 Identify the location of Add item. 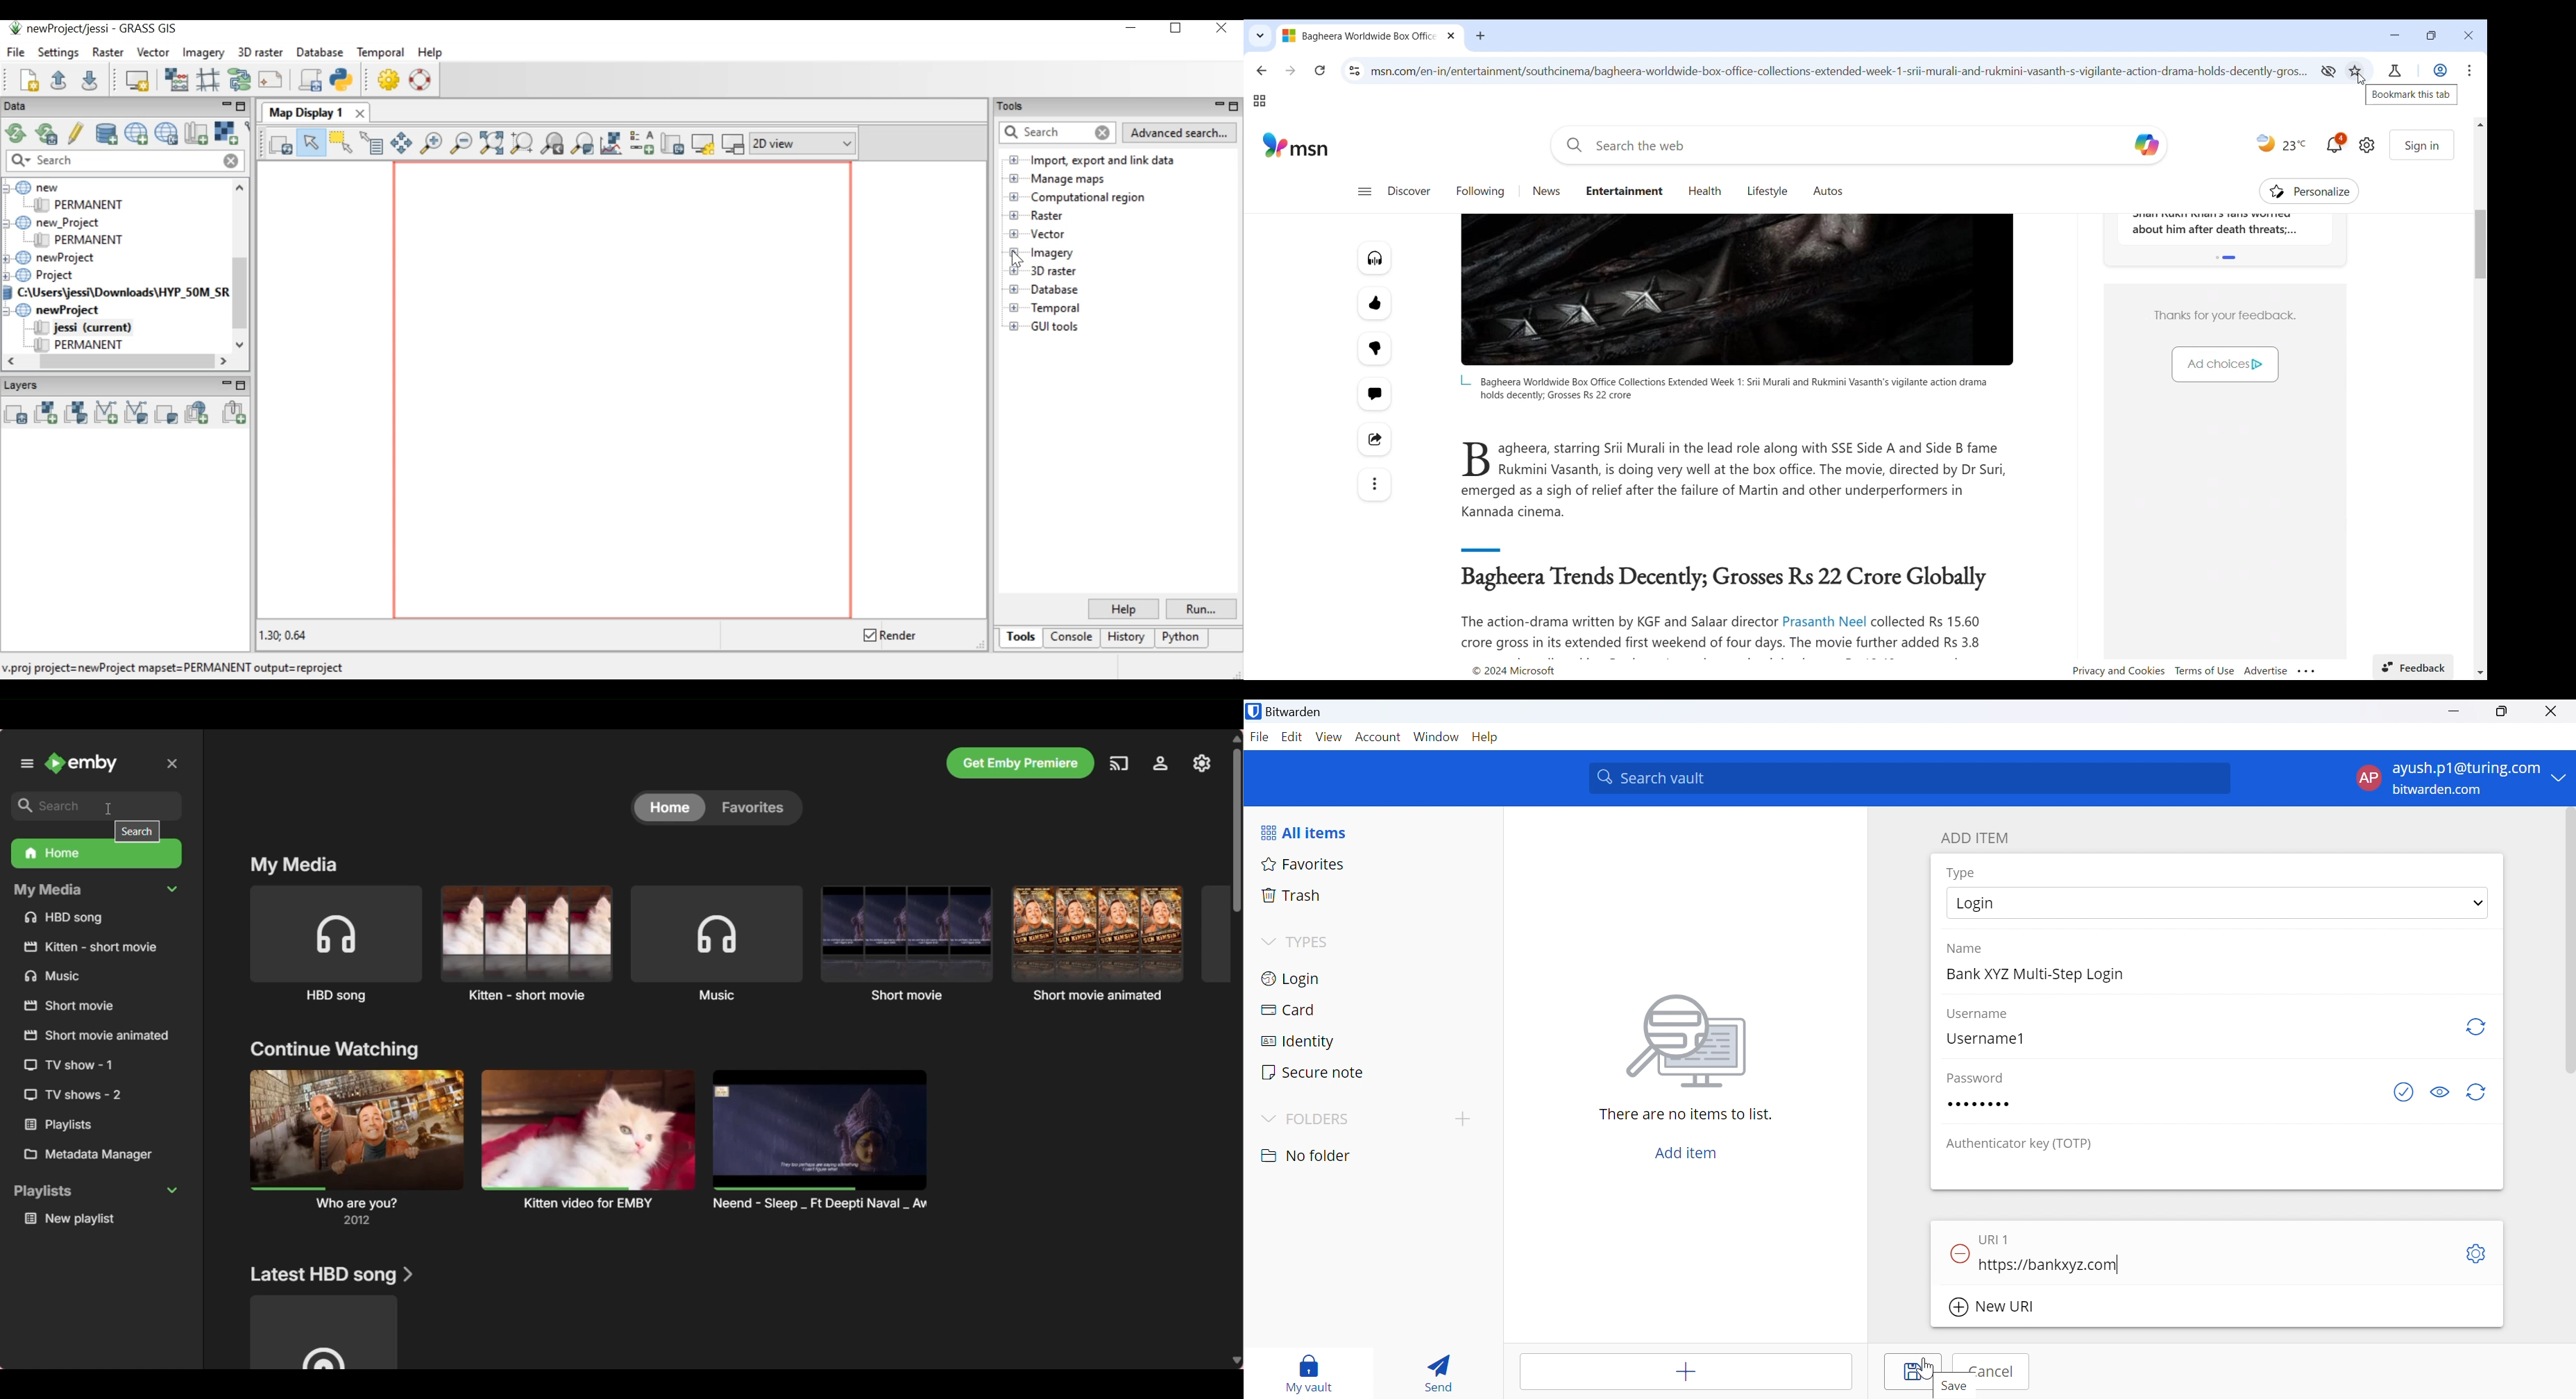
(1688, 1371).